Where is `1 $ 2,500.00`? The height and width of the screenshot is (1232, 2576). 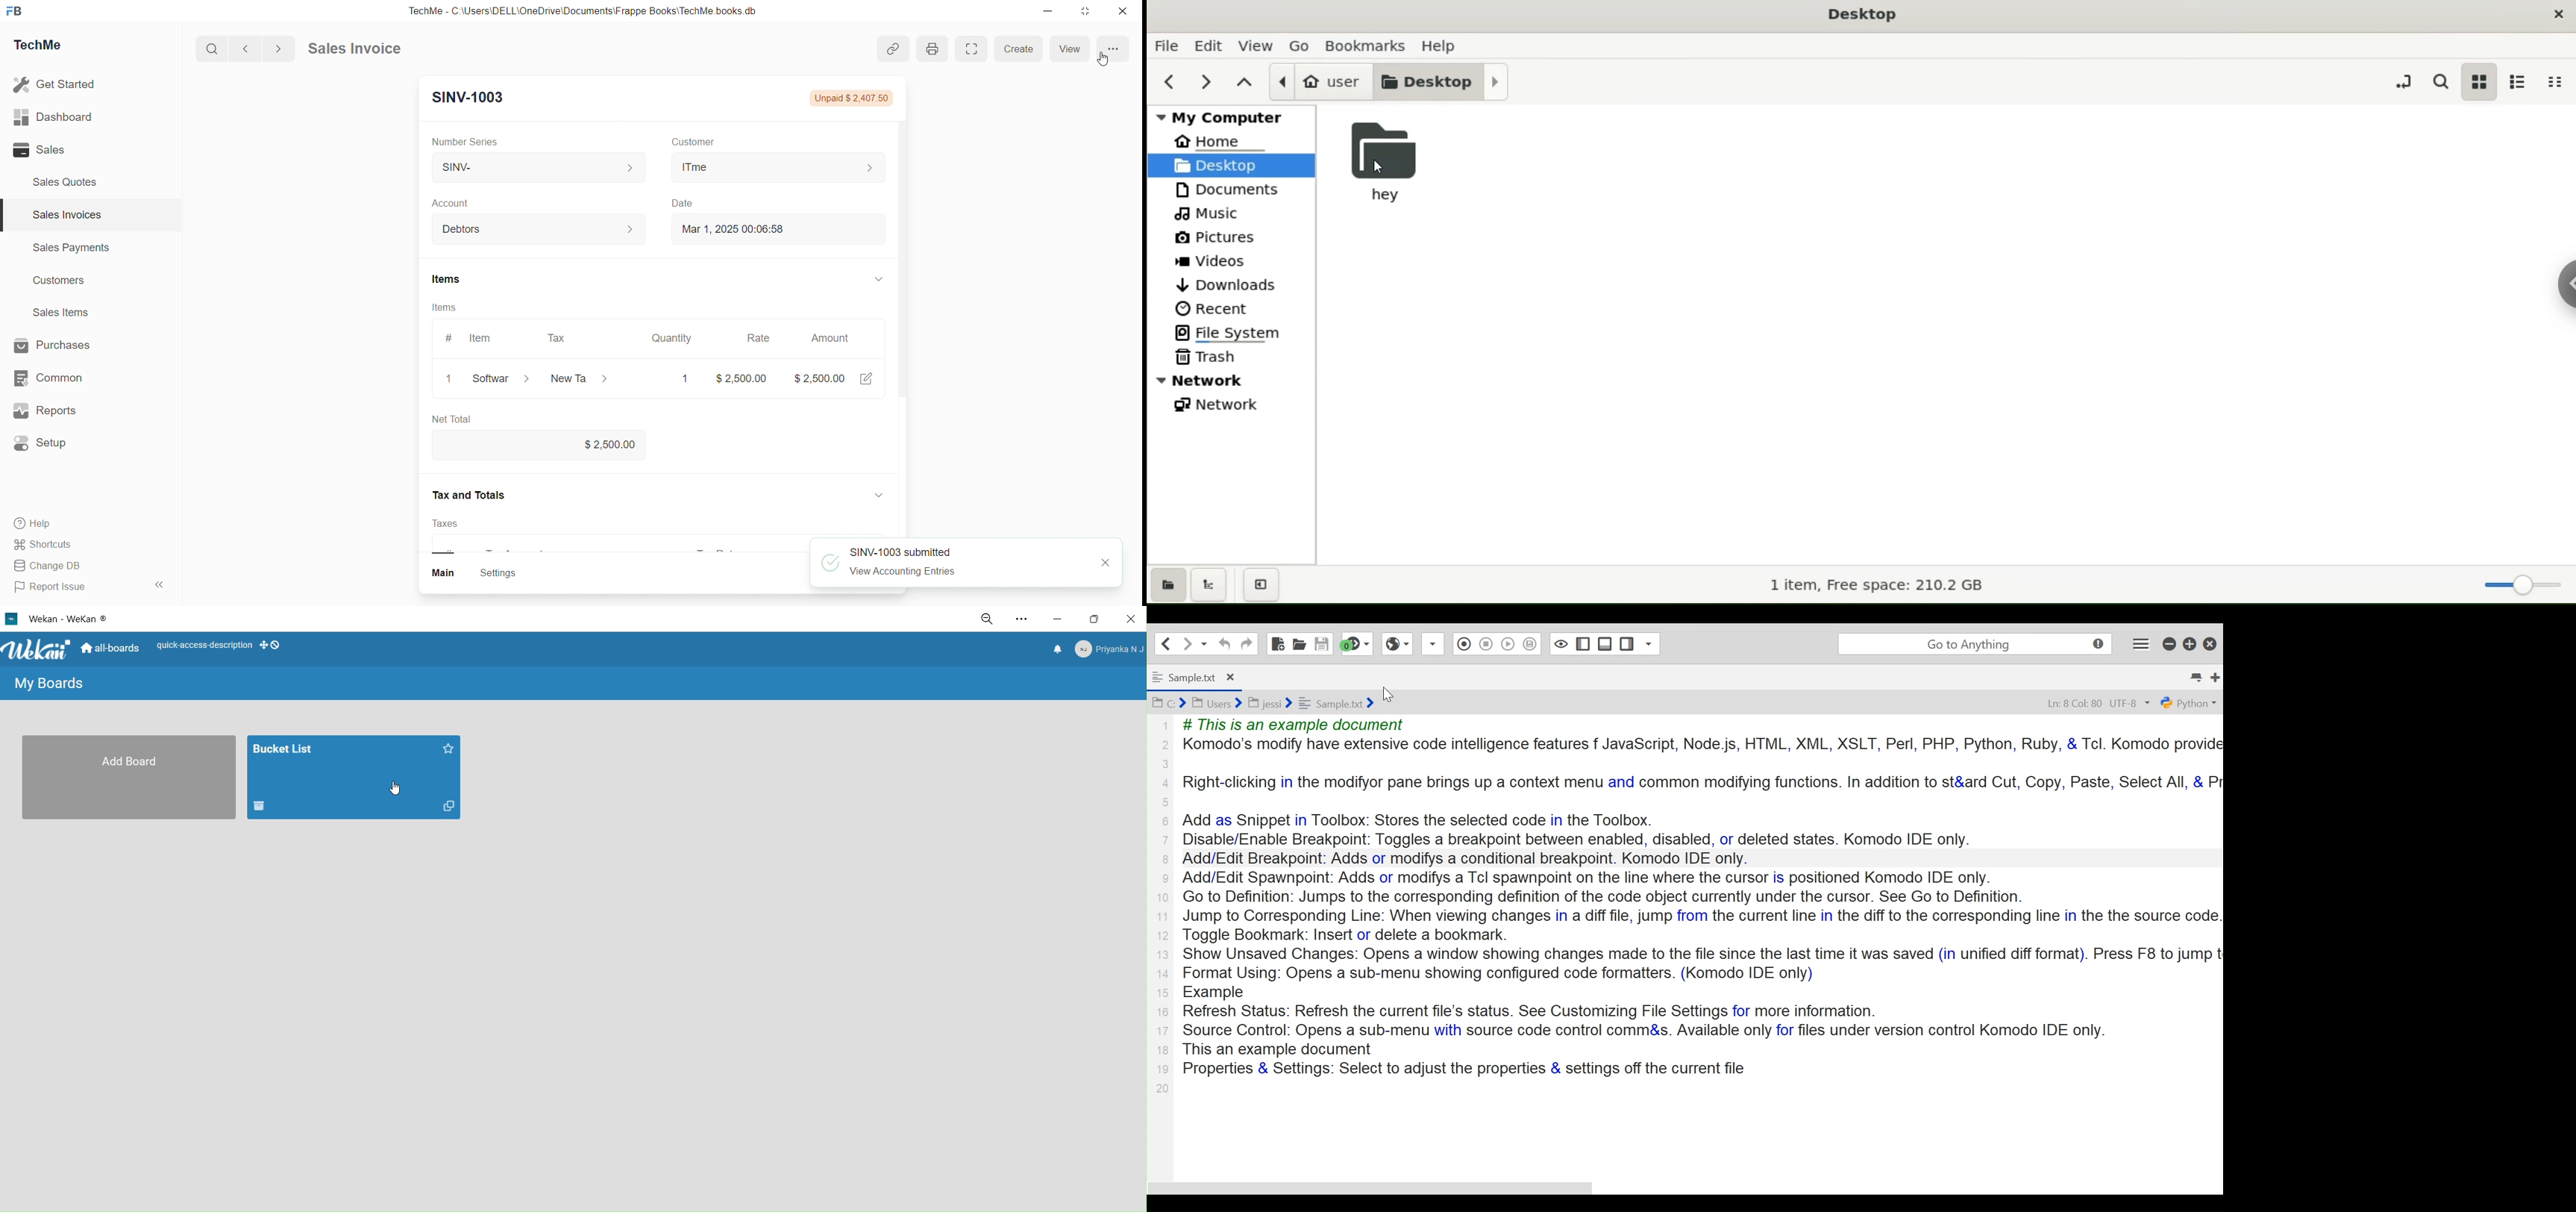 1 $ 2,500.00 is located at coordinates (740, 377).